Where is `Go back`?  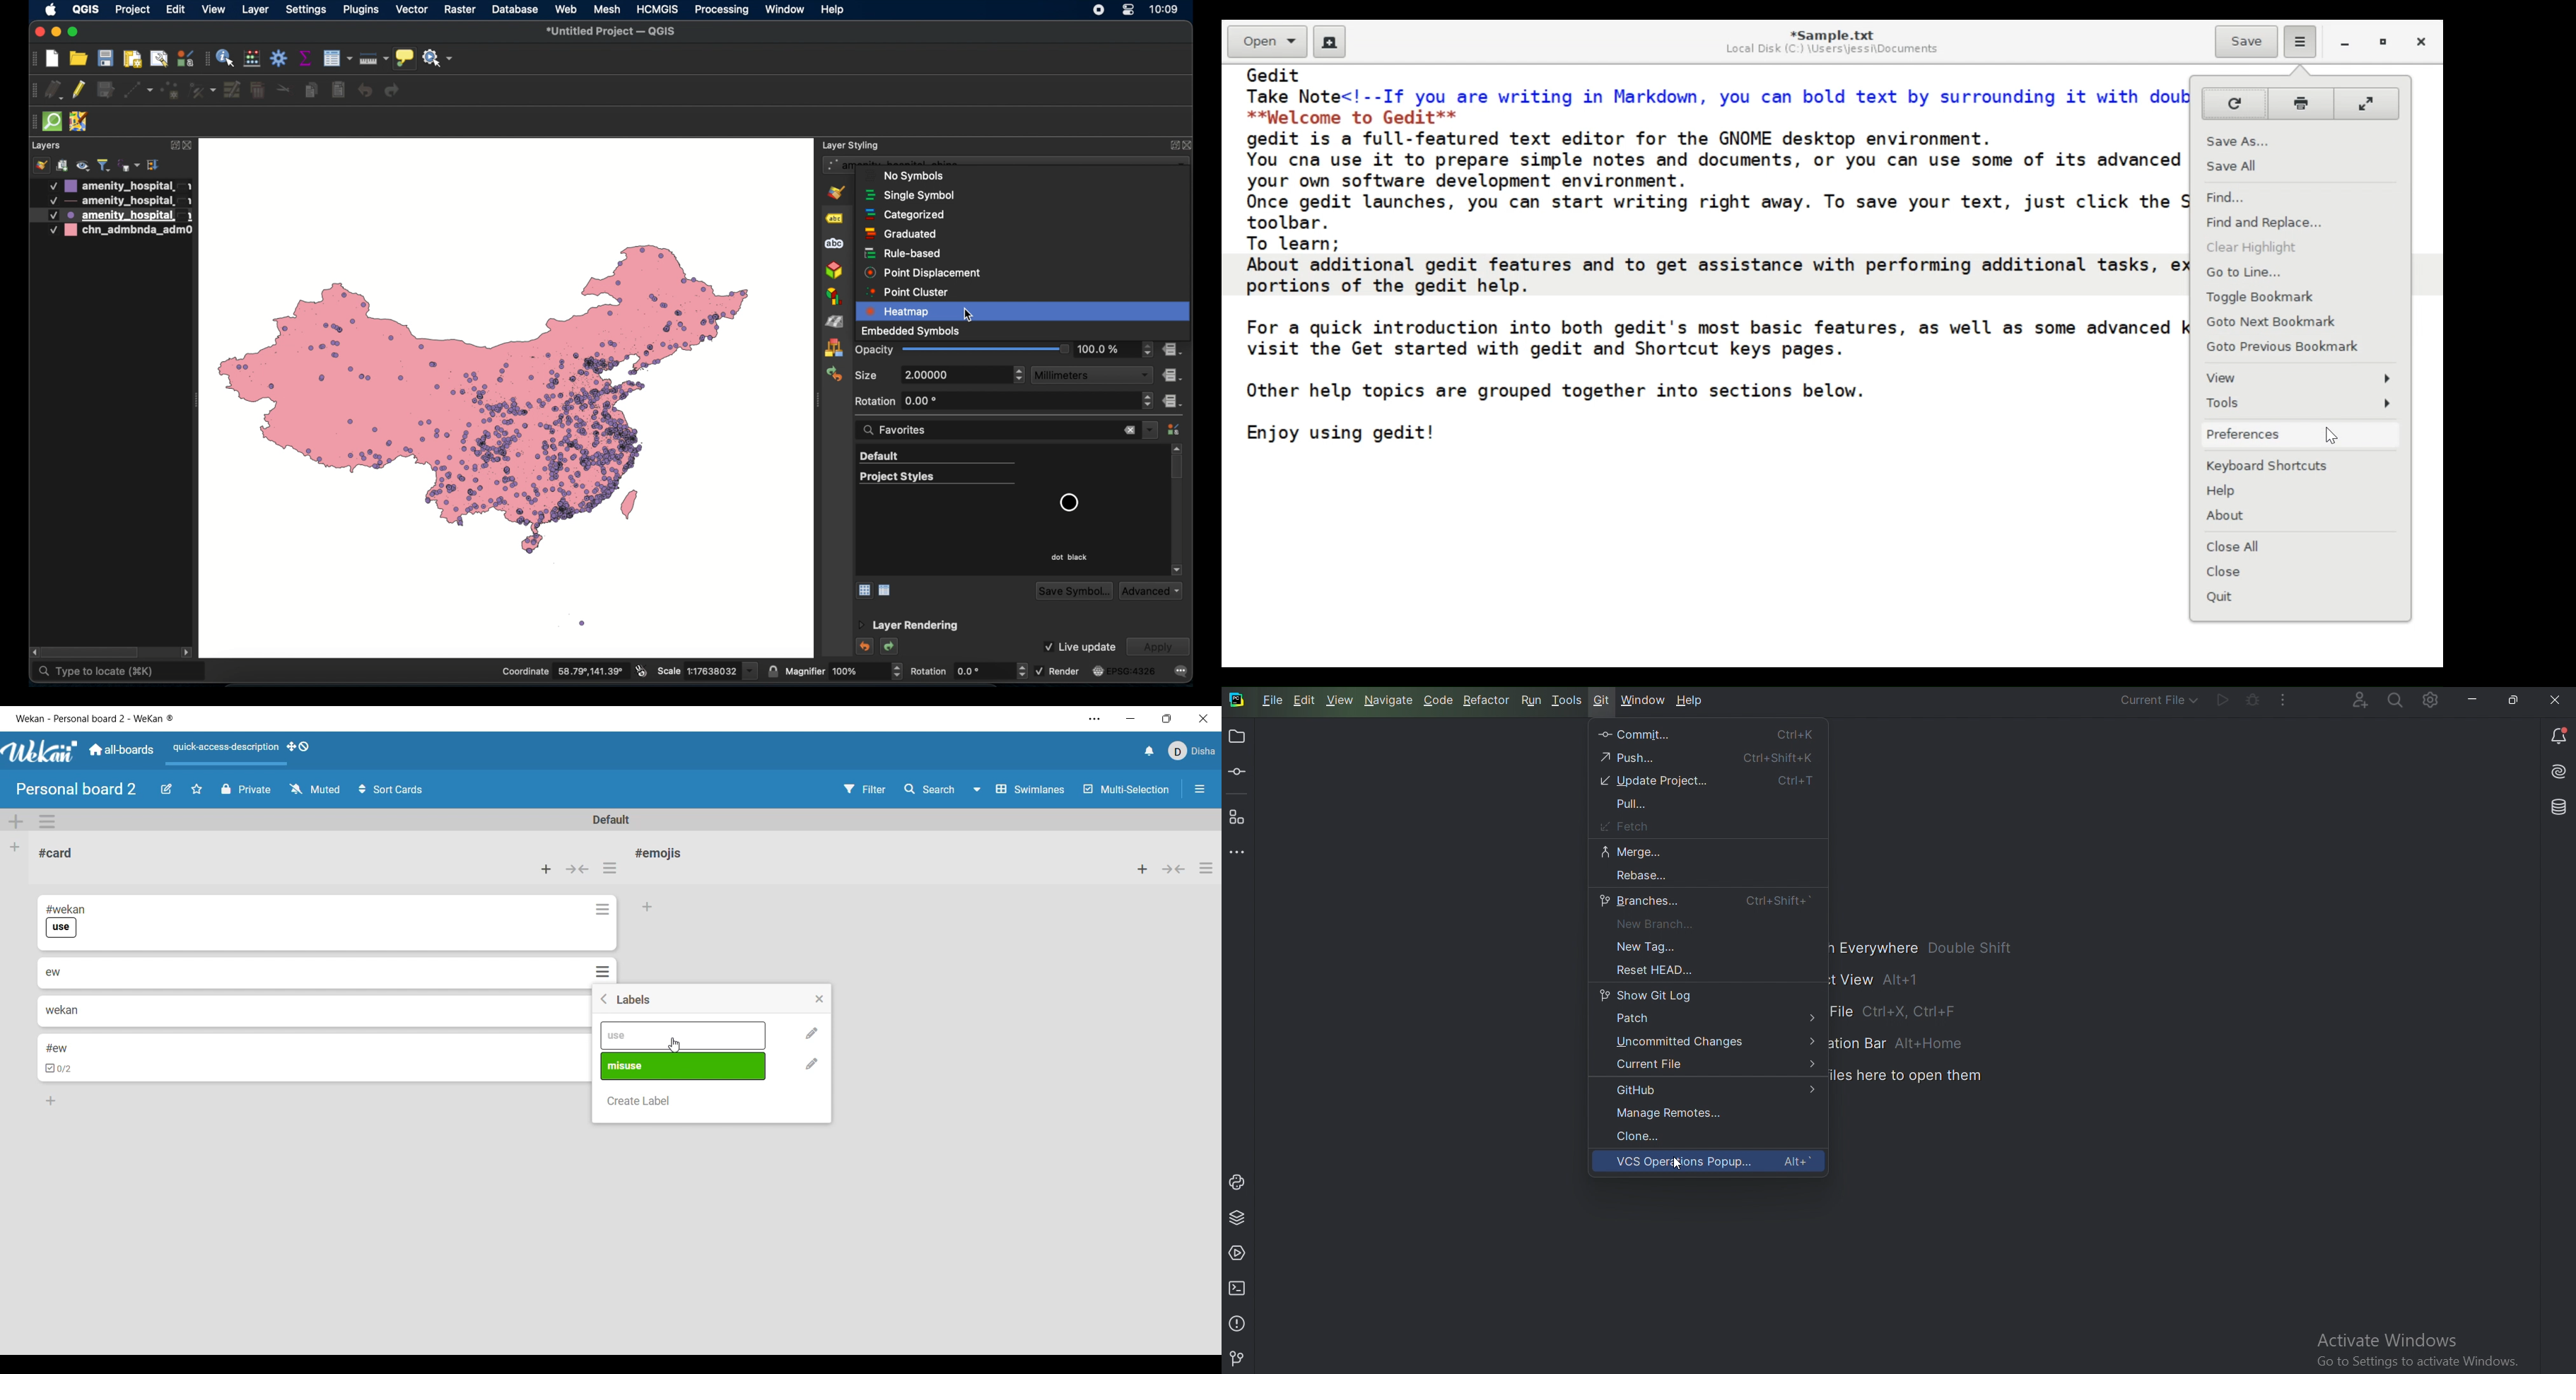
Go back is located at coordinates (603, 999).